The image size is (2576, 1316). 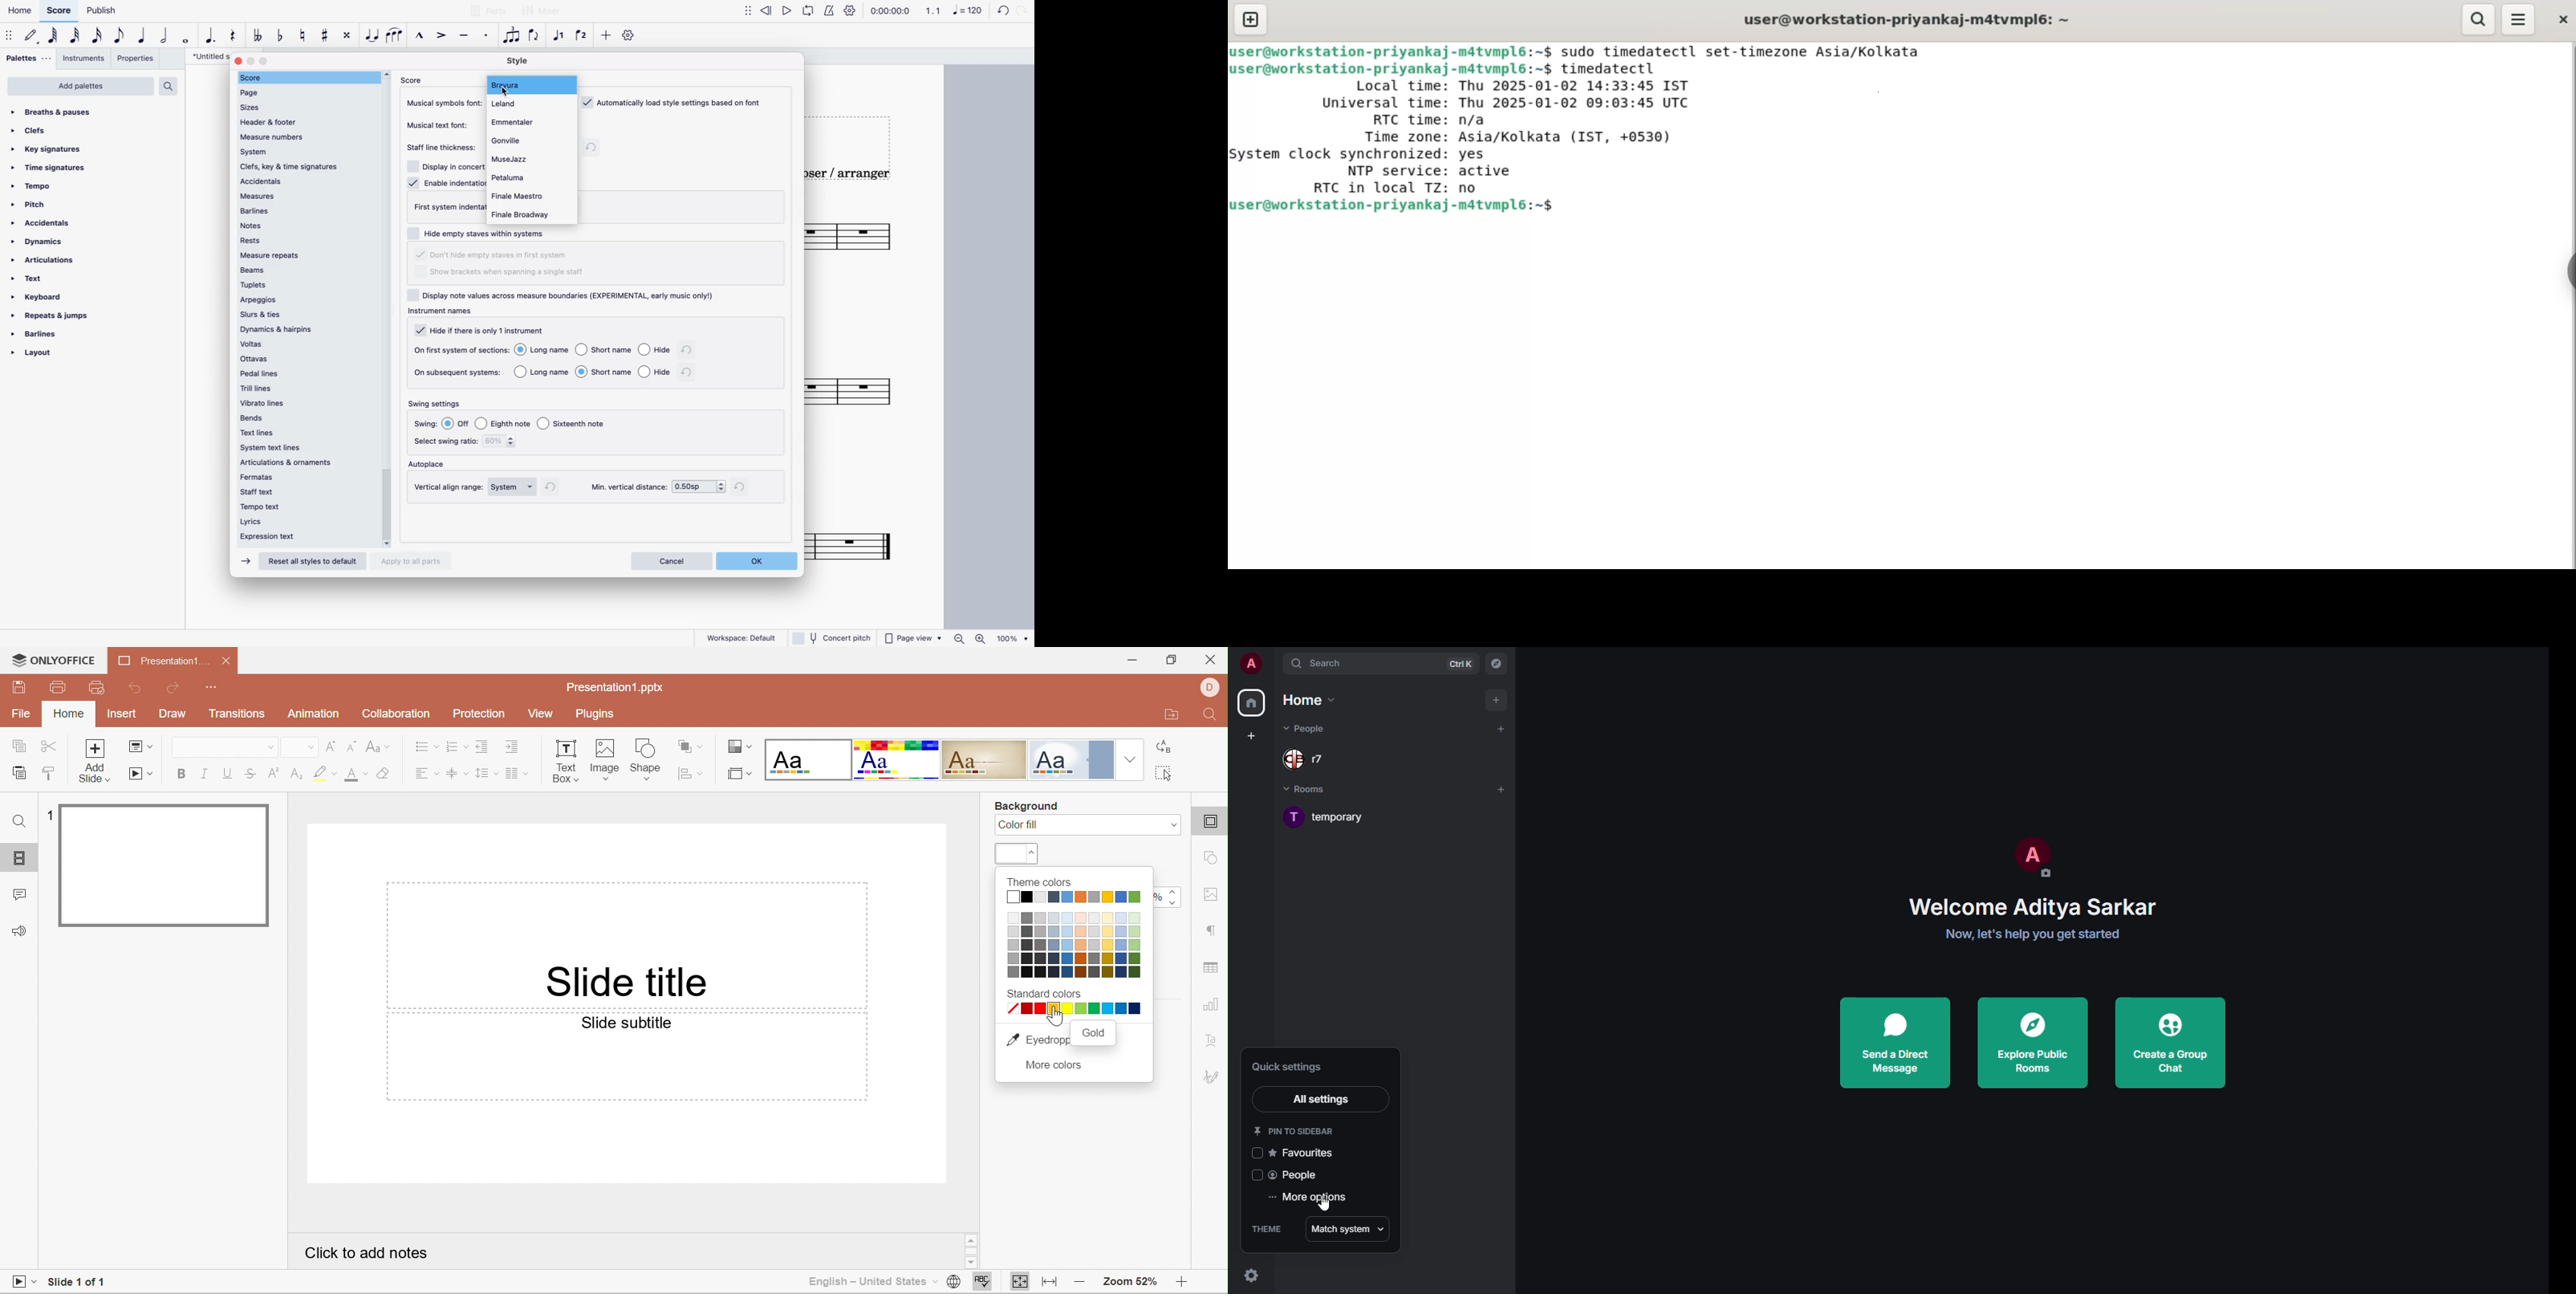 I want to click on load style based on font, so click(x=677, y=102).